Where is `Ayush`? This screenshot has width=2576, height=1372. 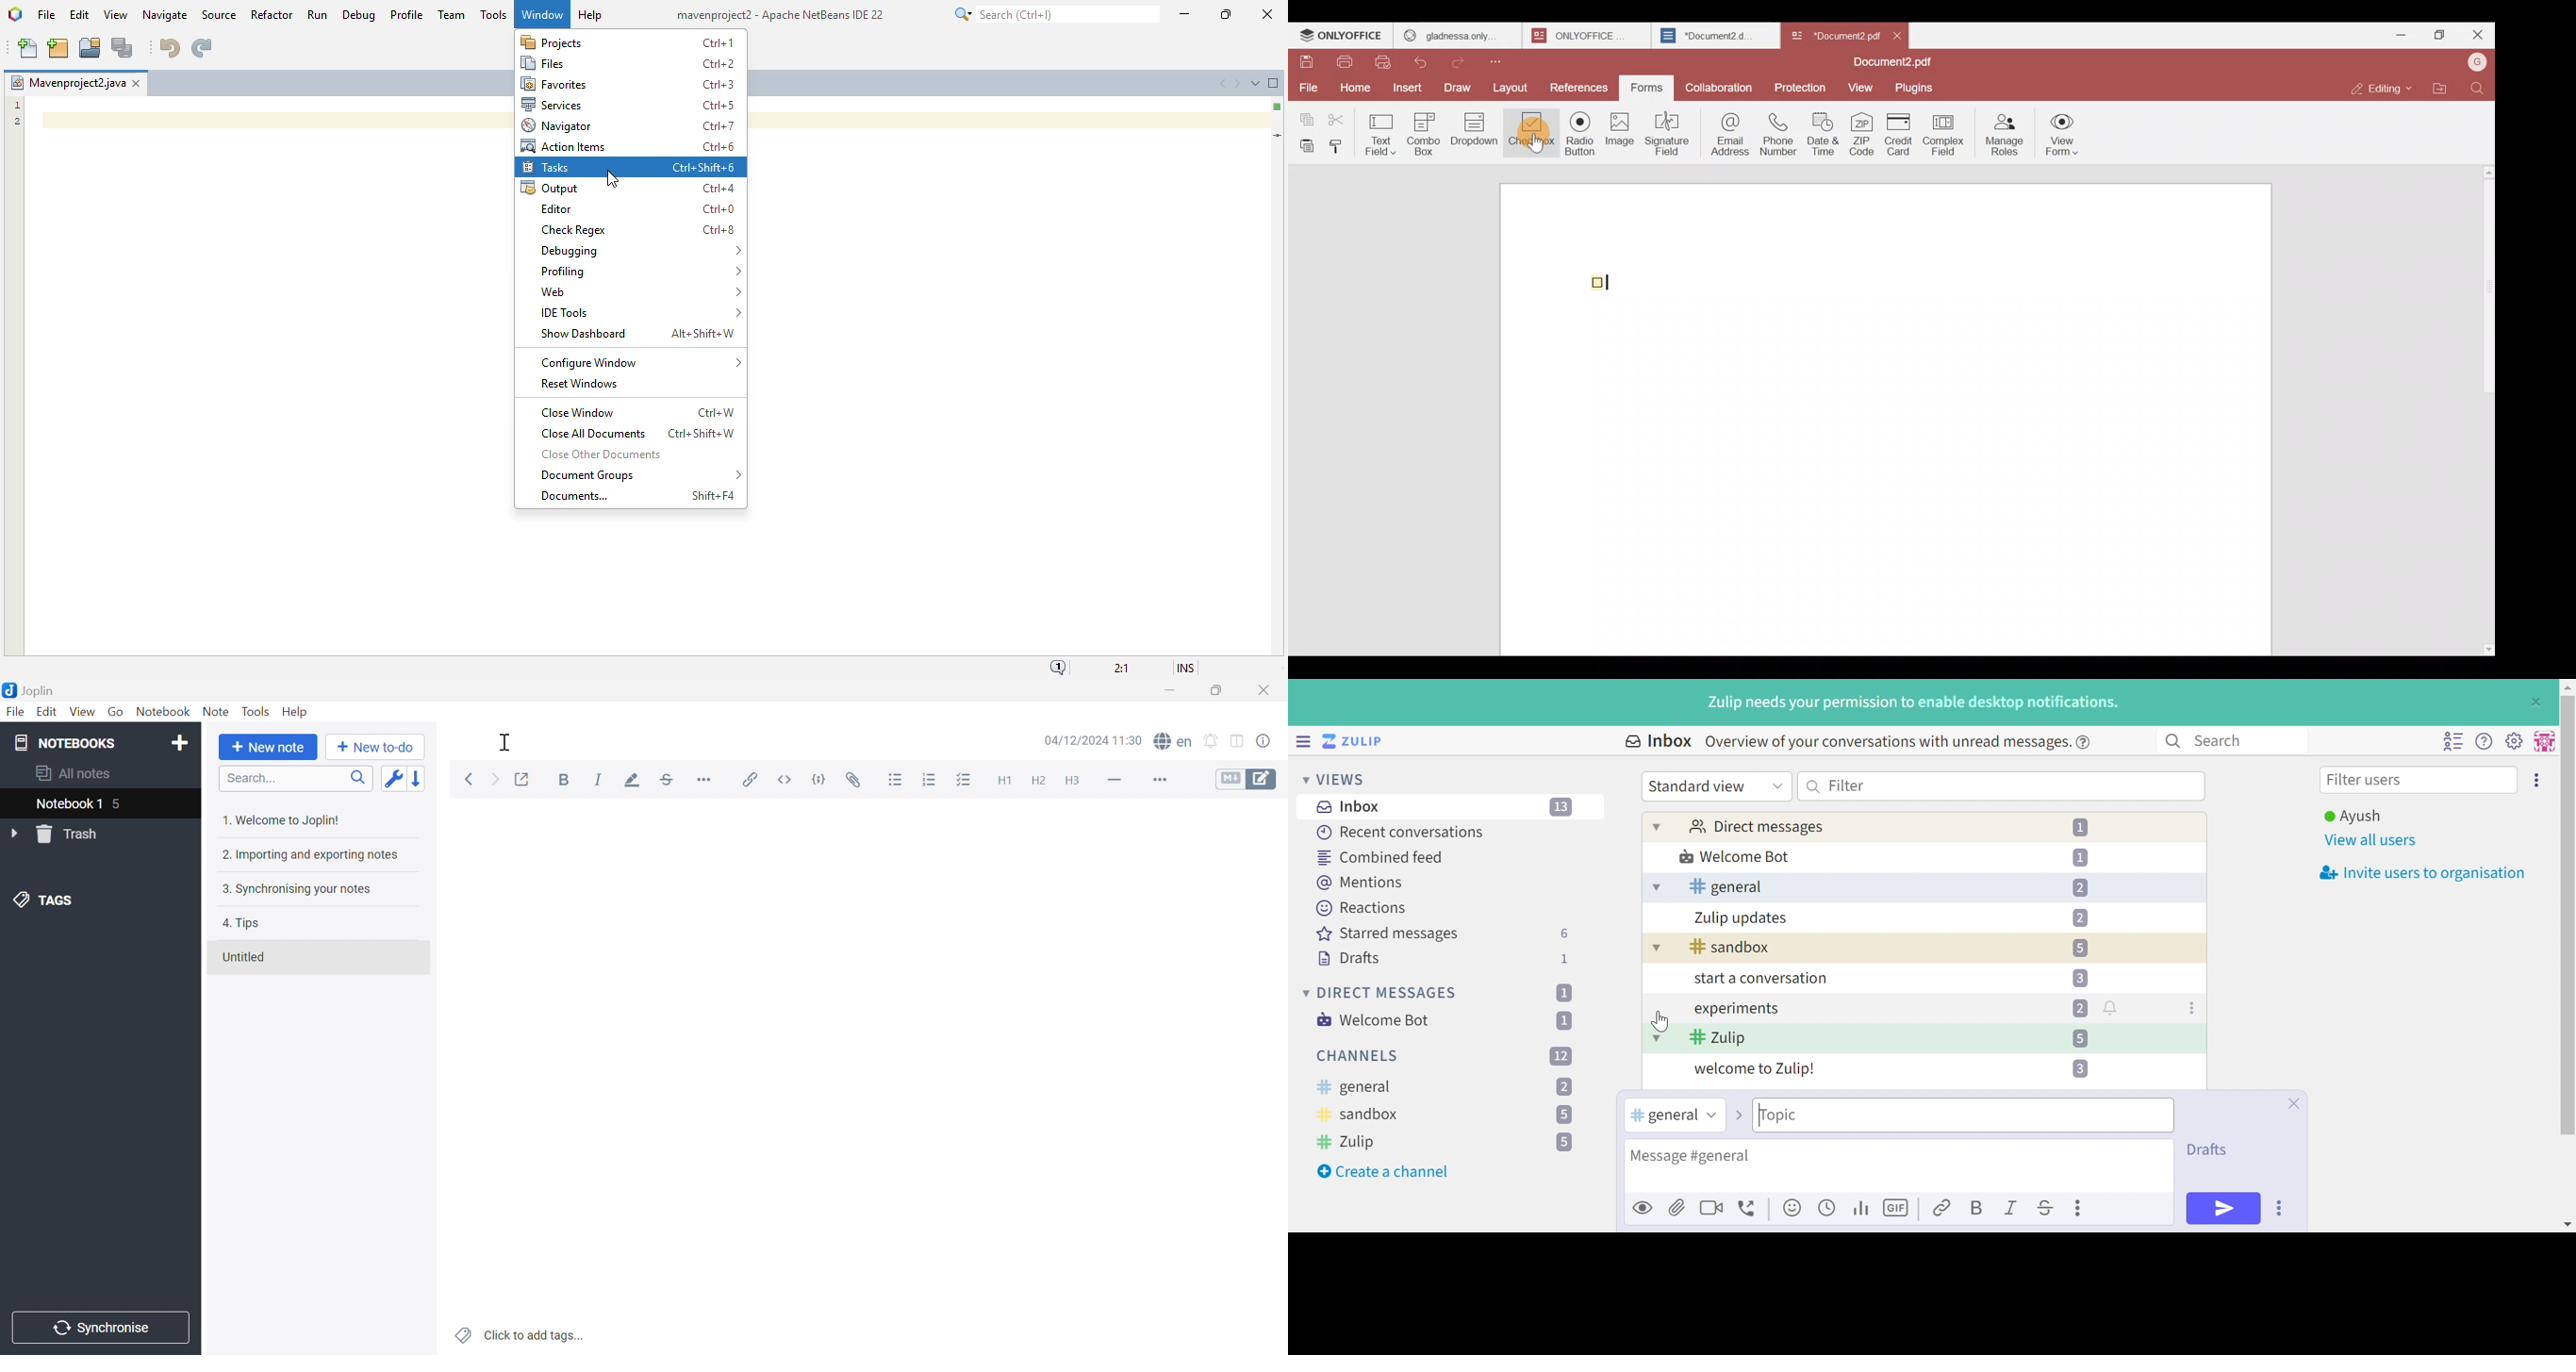
Ayush is located at coordinates (2351, 816).